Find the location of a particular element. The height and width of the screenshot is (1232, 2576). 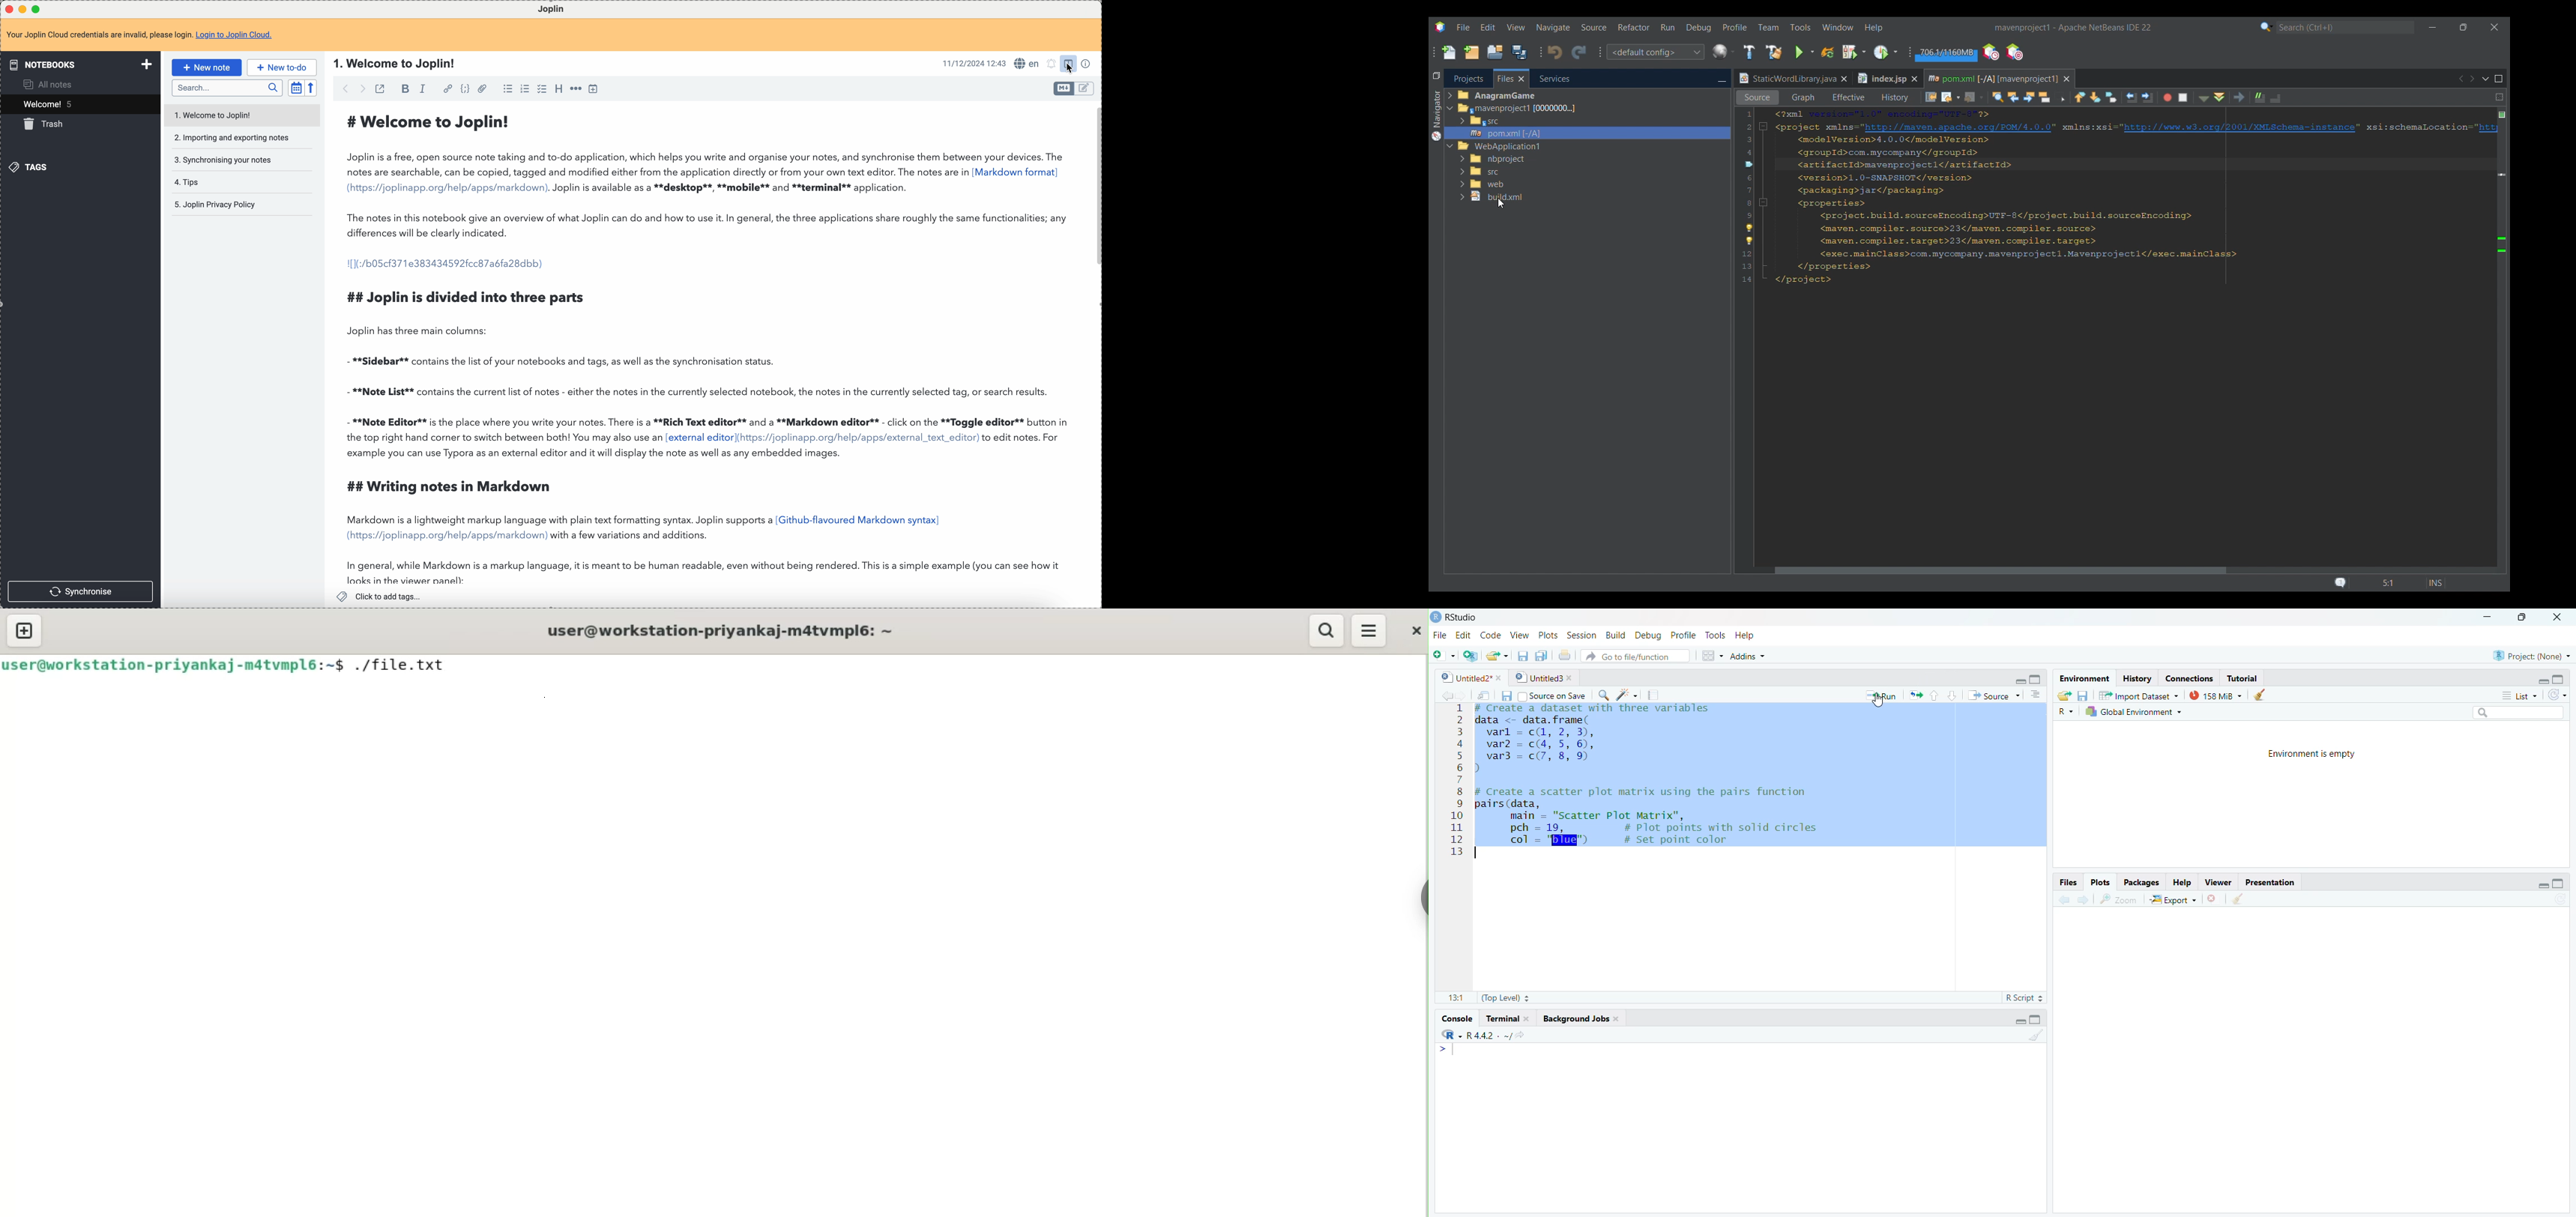

Show in new window is located at coordinates (1481, 694).